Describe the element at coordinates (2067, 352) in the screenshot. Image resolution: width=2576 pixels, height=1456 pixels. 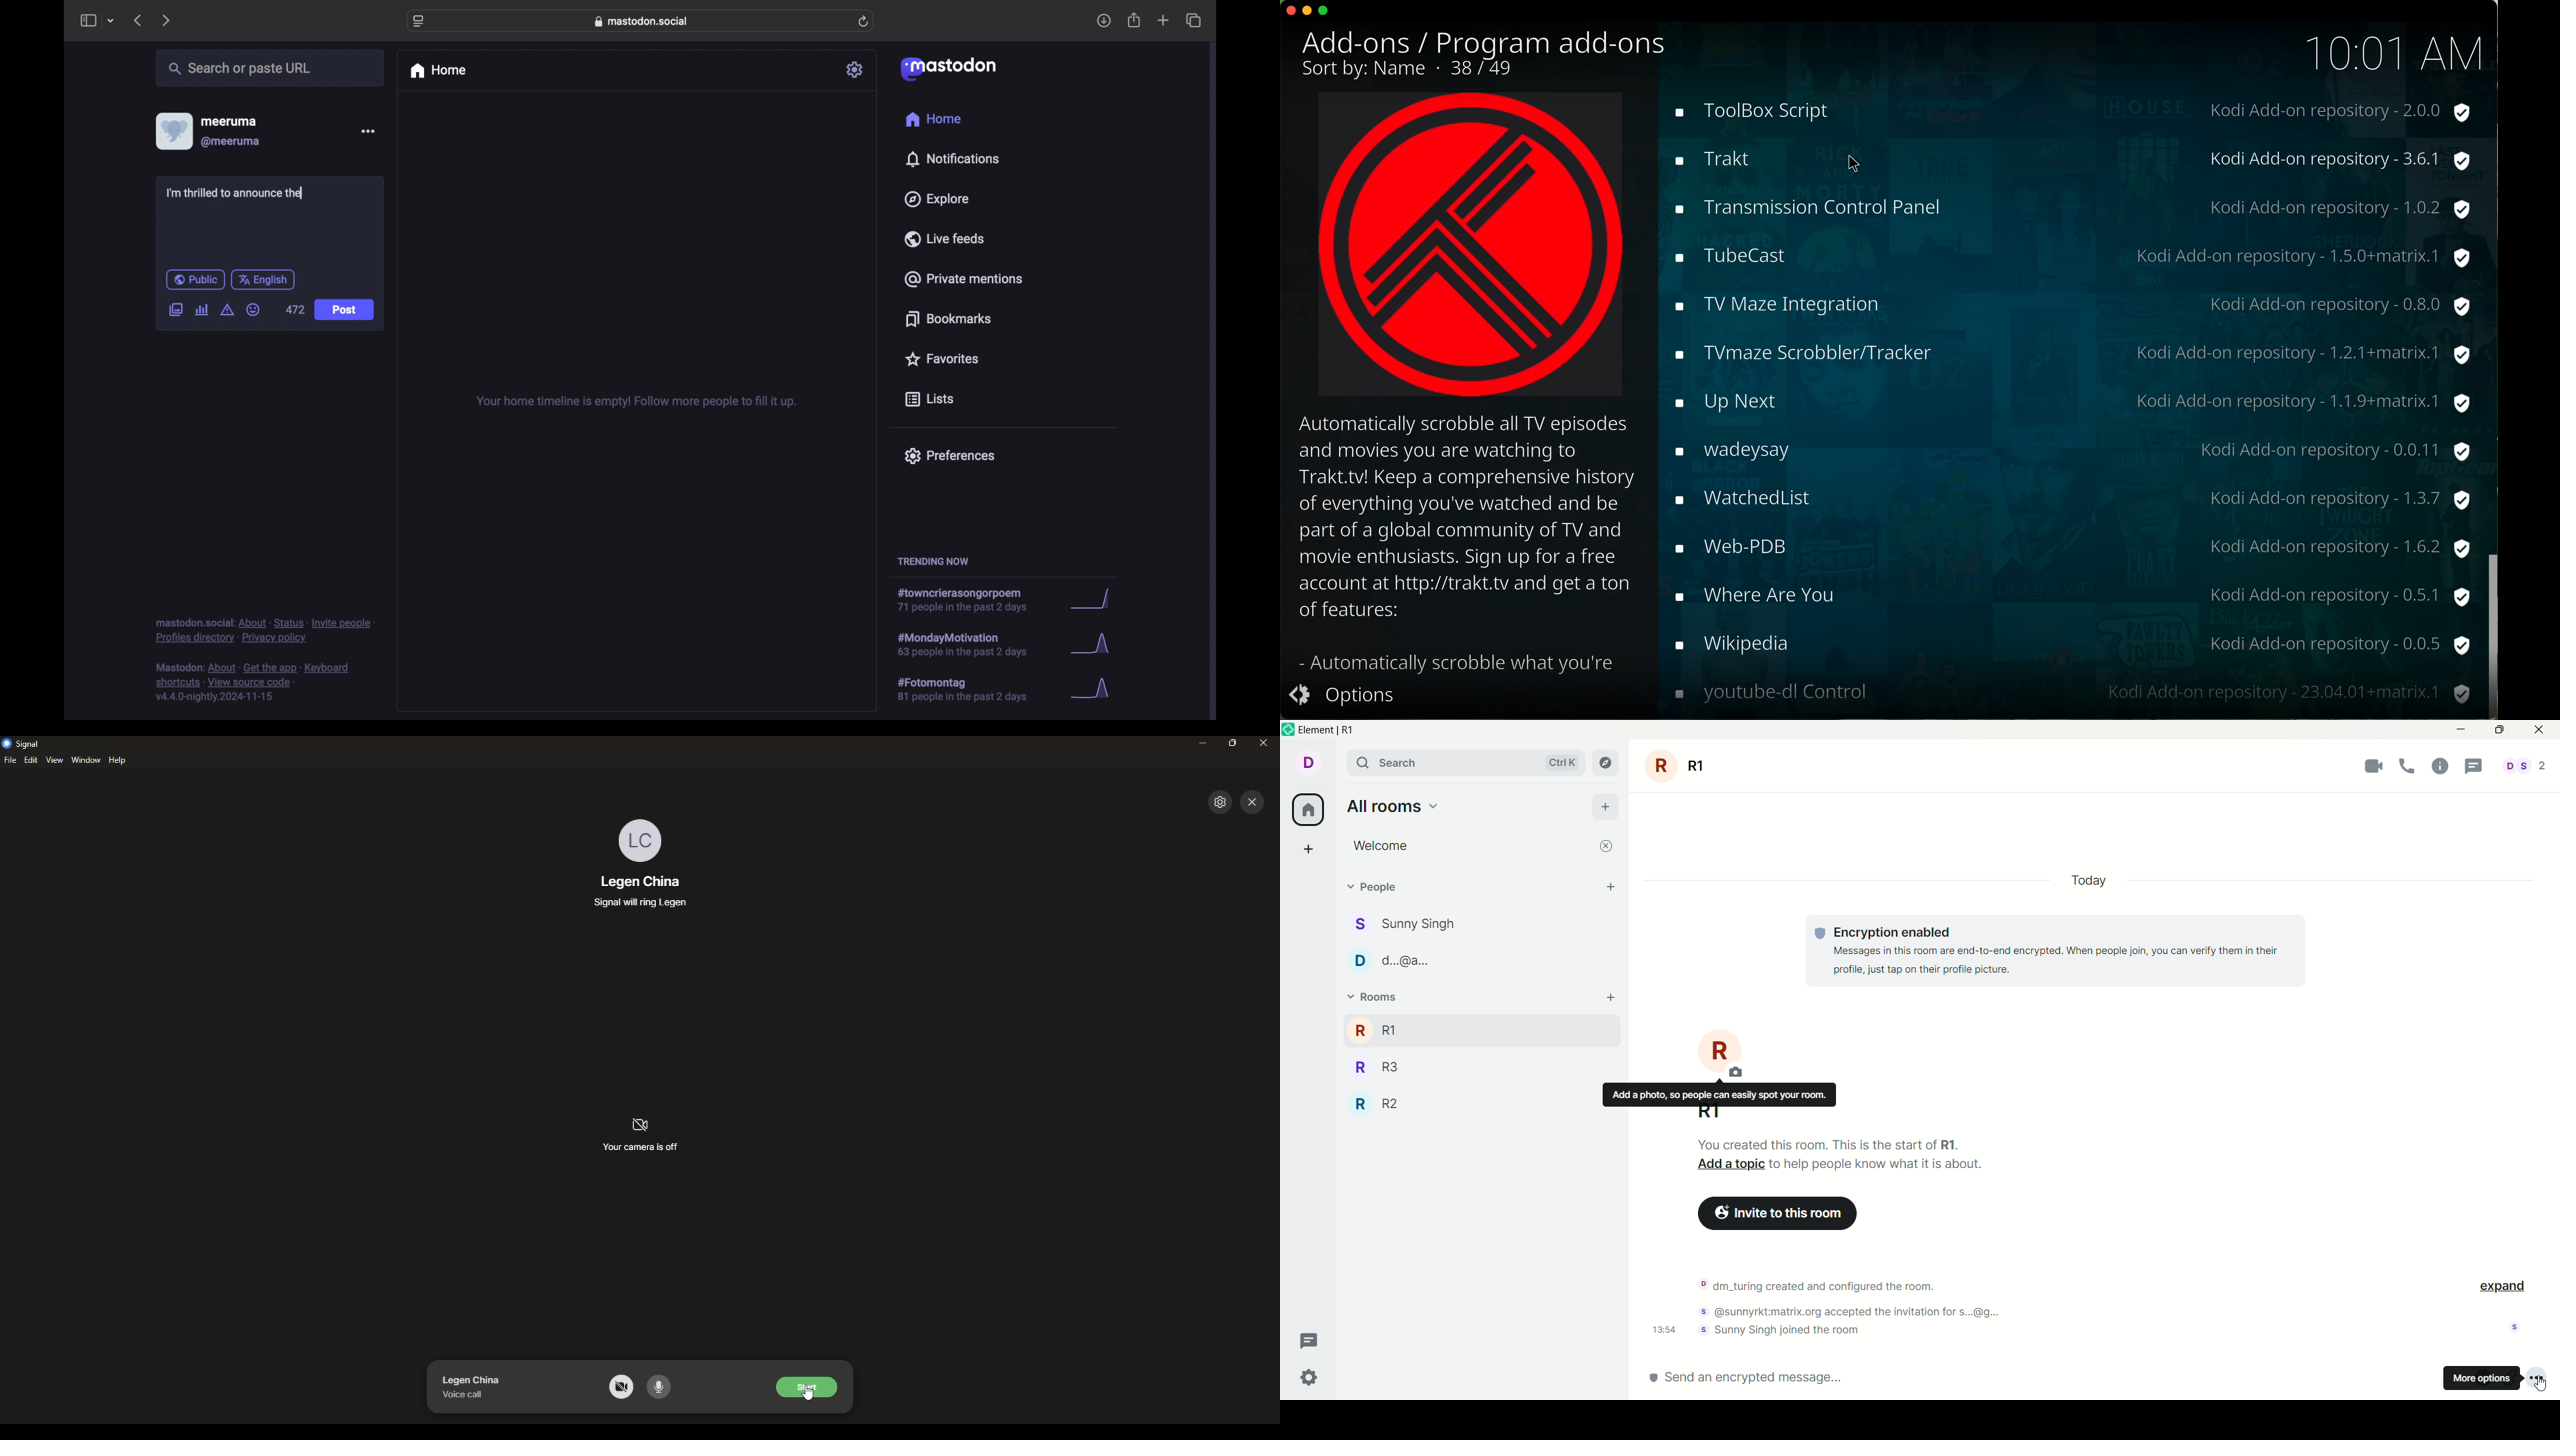
I see `tvmaze scrobbler/tracker` at that location.